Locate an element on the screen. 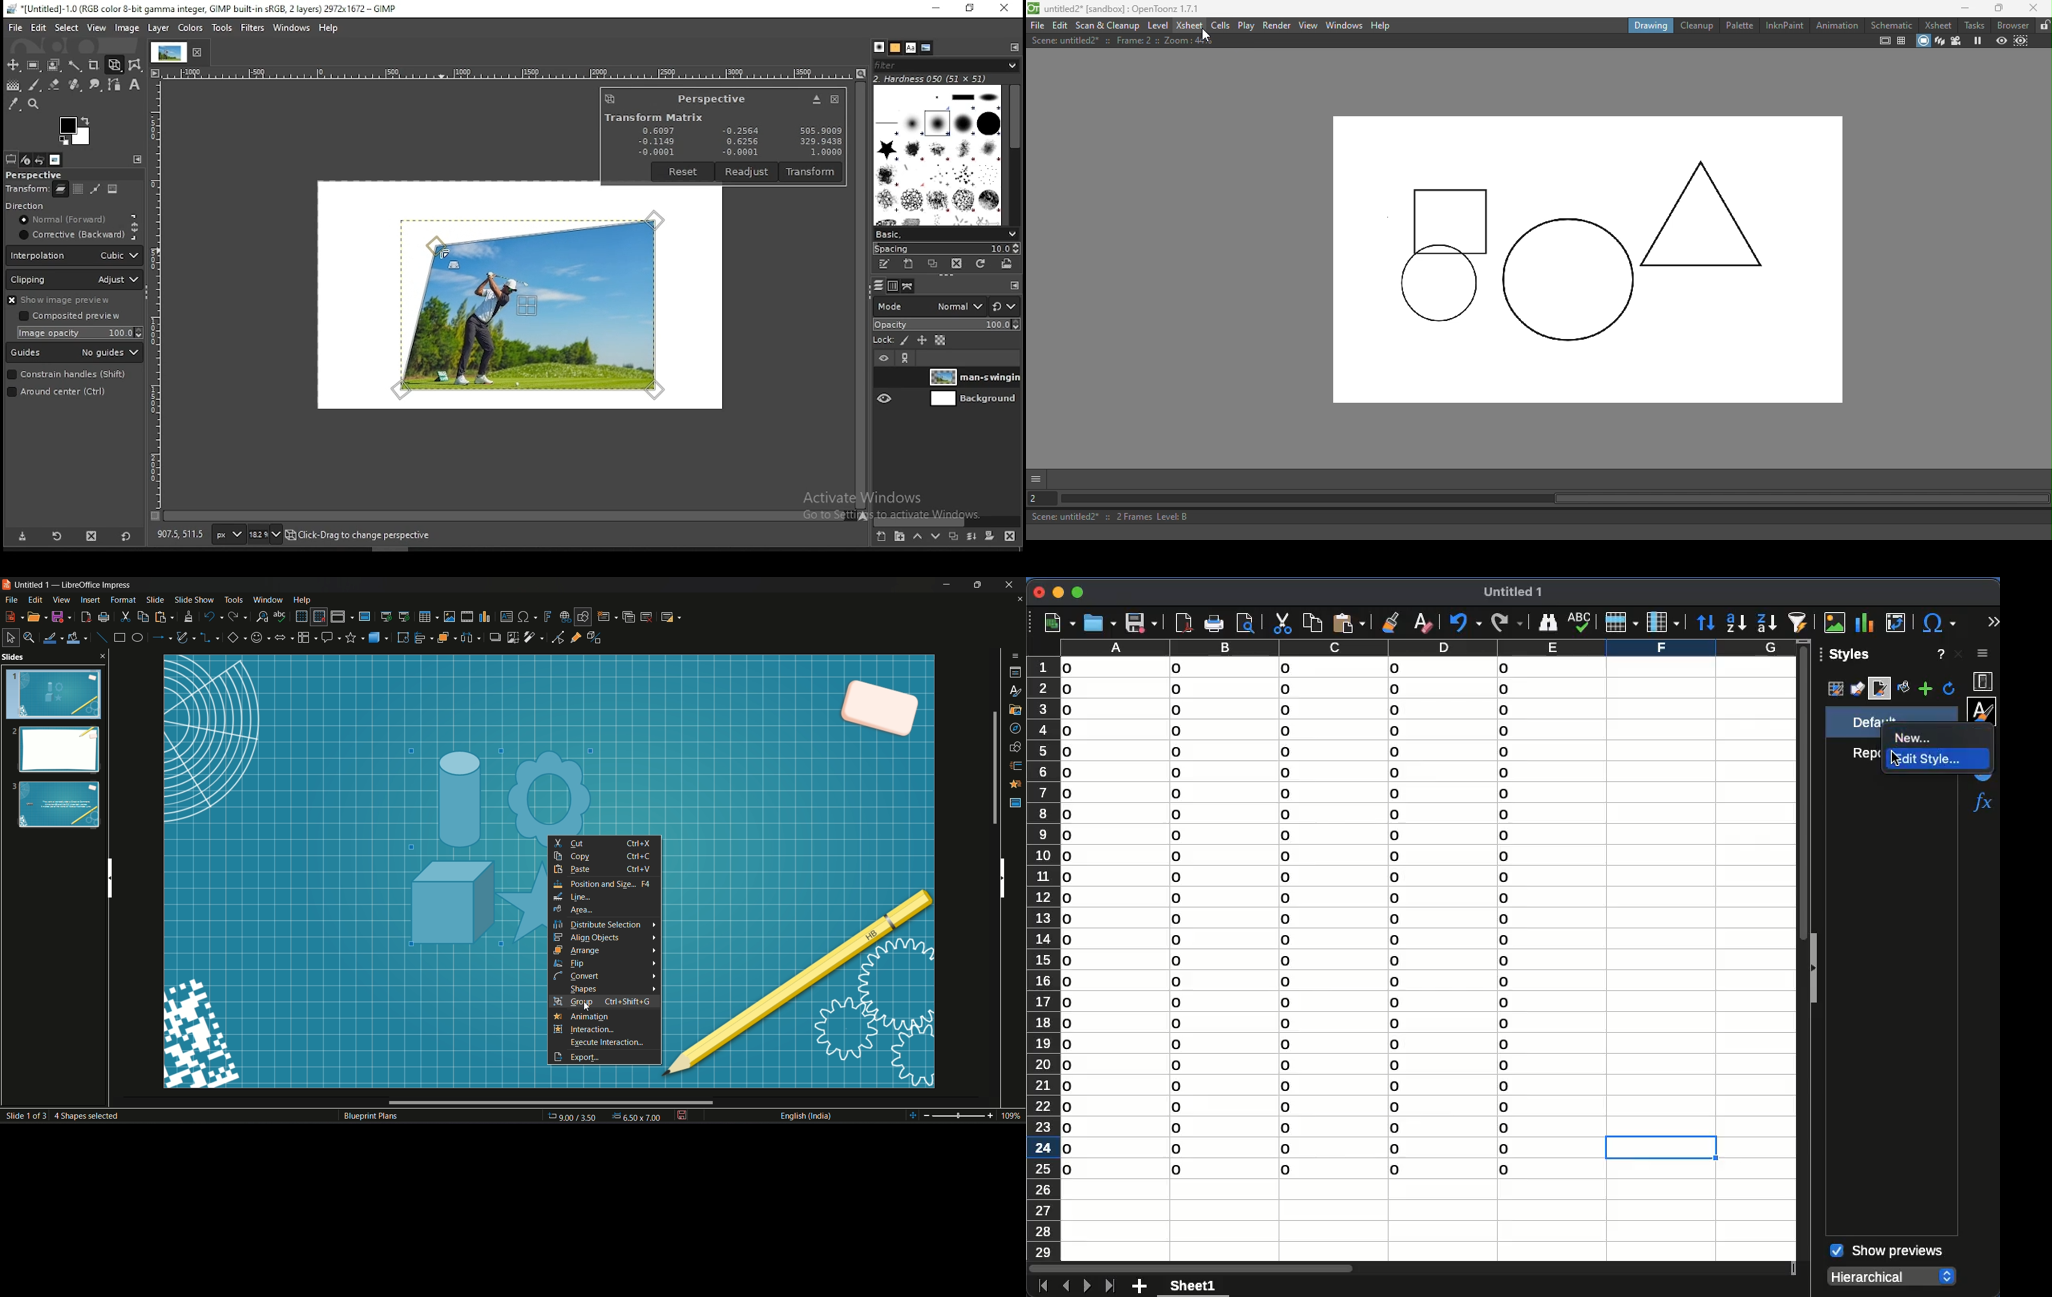  Field guide is located at coordinates (1901, 41).